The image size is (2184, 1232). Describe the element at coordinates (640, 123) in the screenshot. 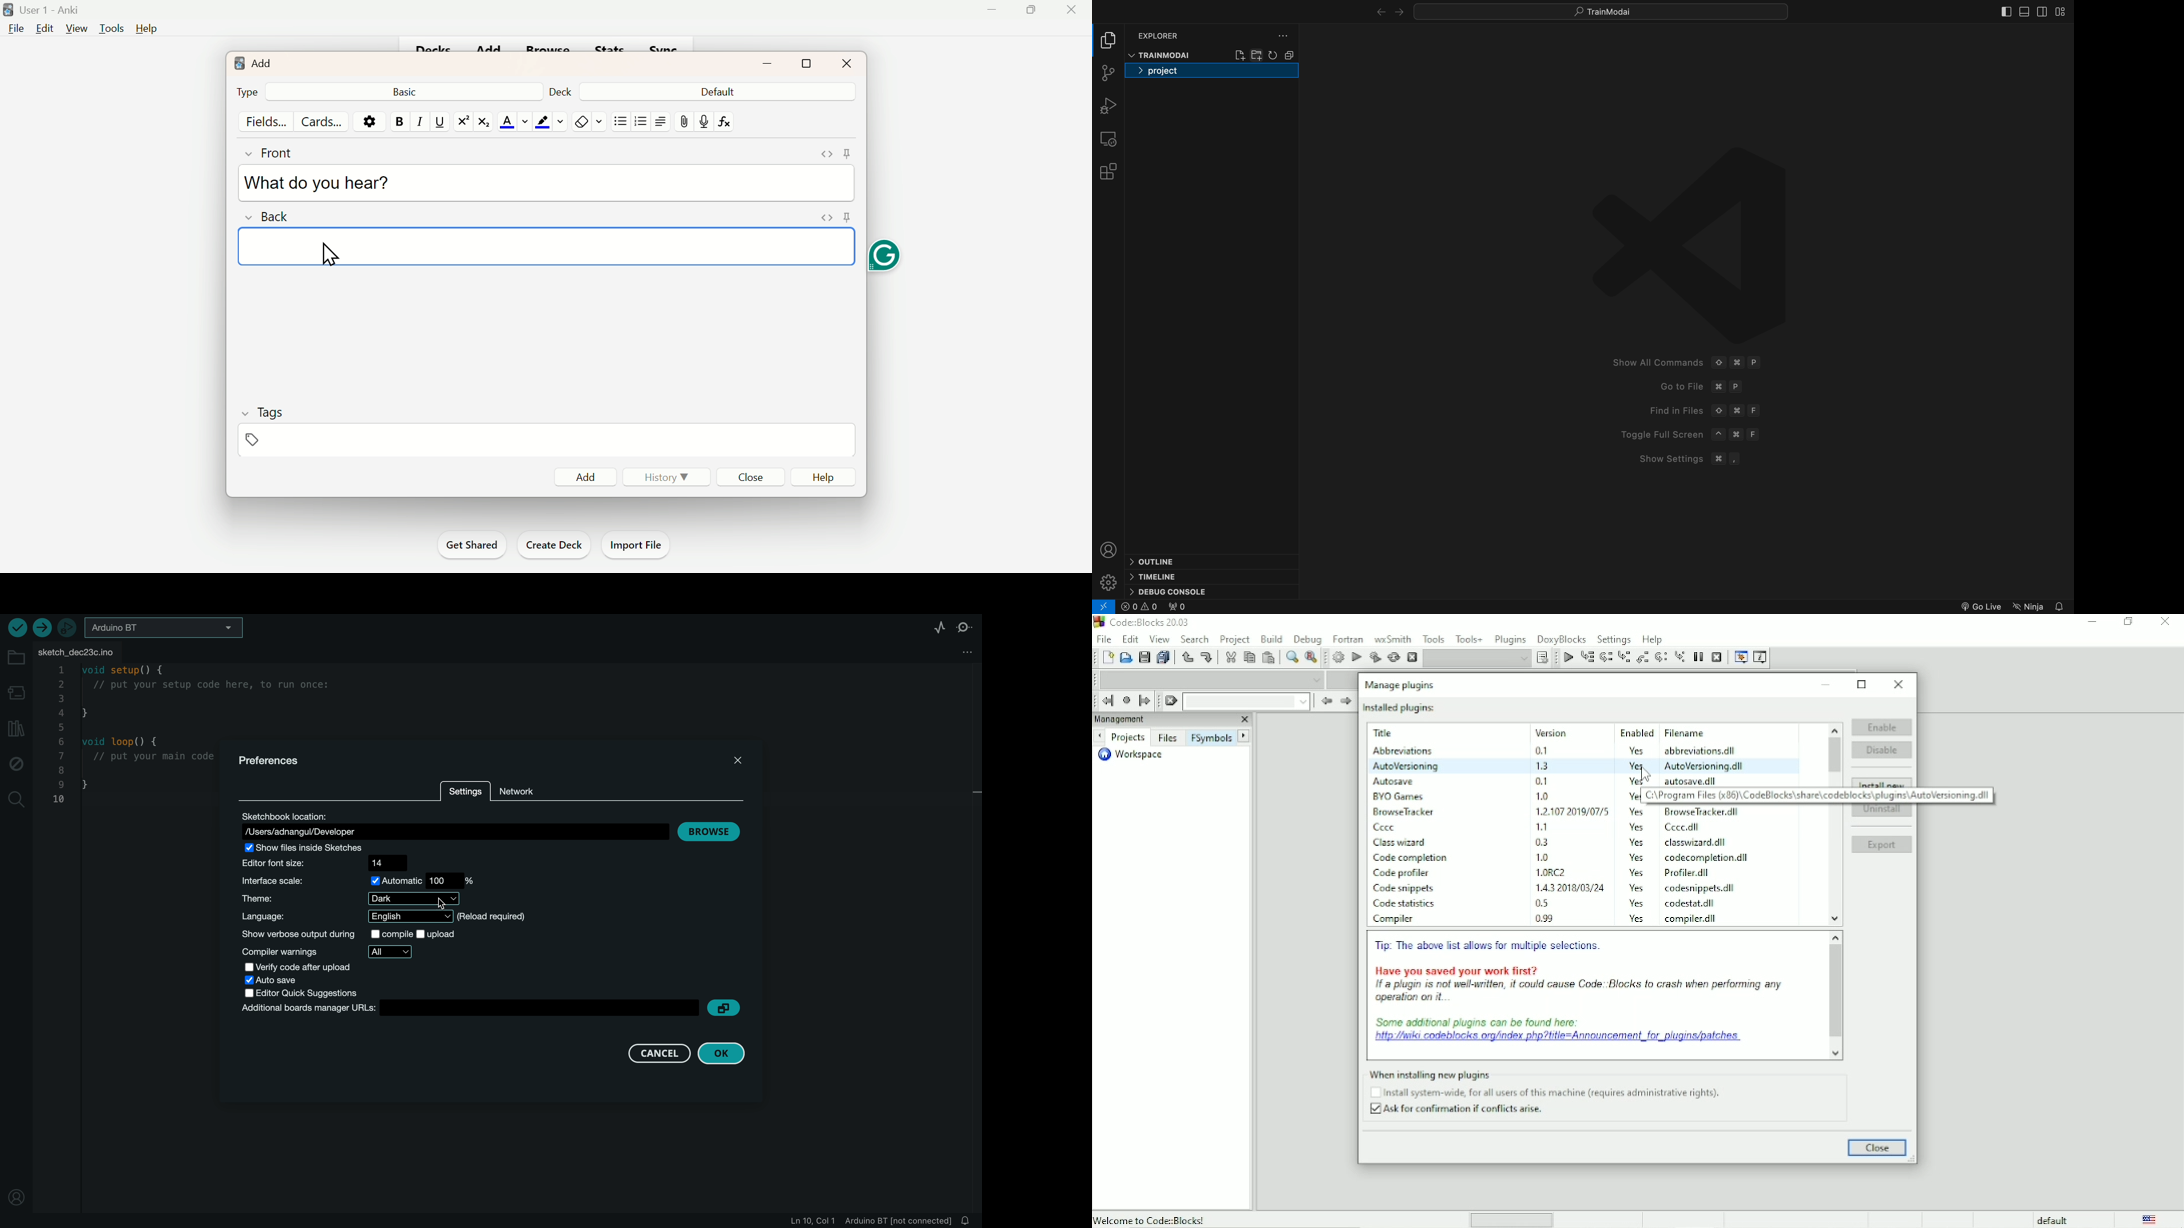

I see `Bullets` at that location.